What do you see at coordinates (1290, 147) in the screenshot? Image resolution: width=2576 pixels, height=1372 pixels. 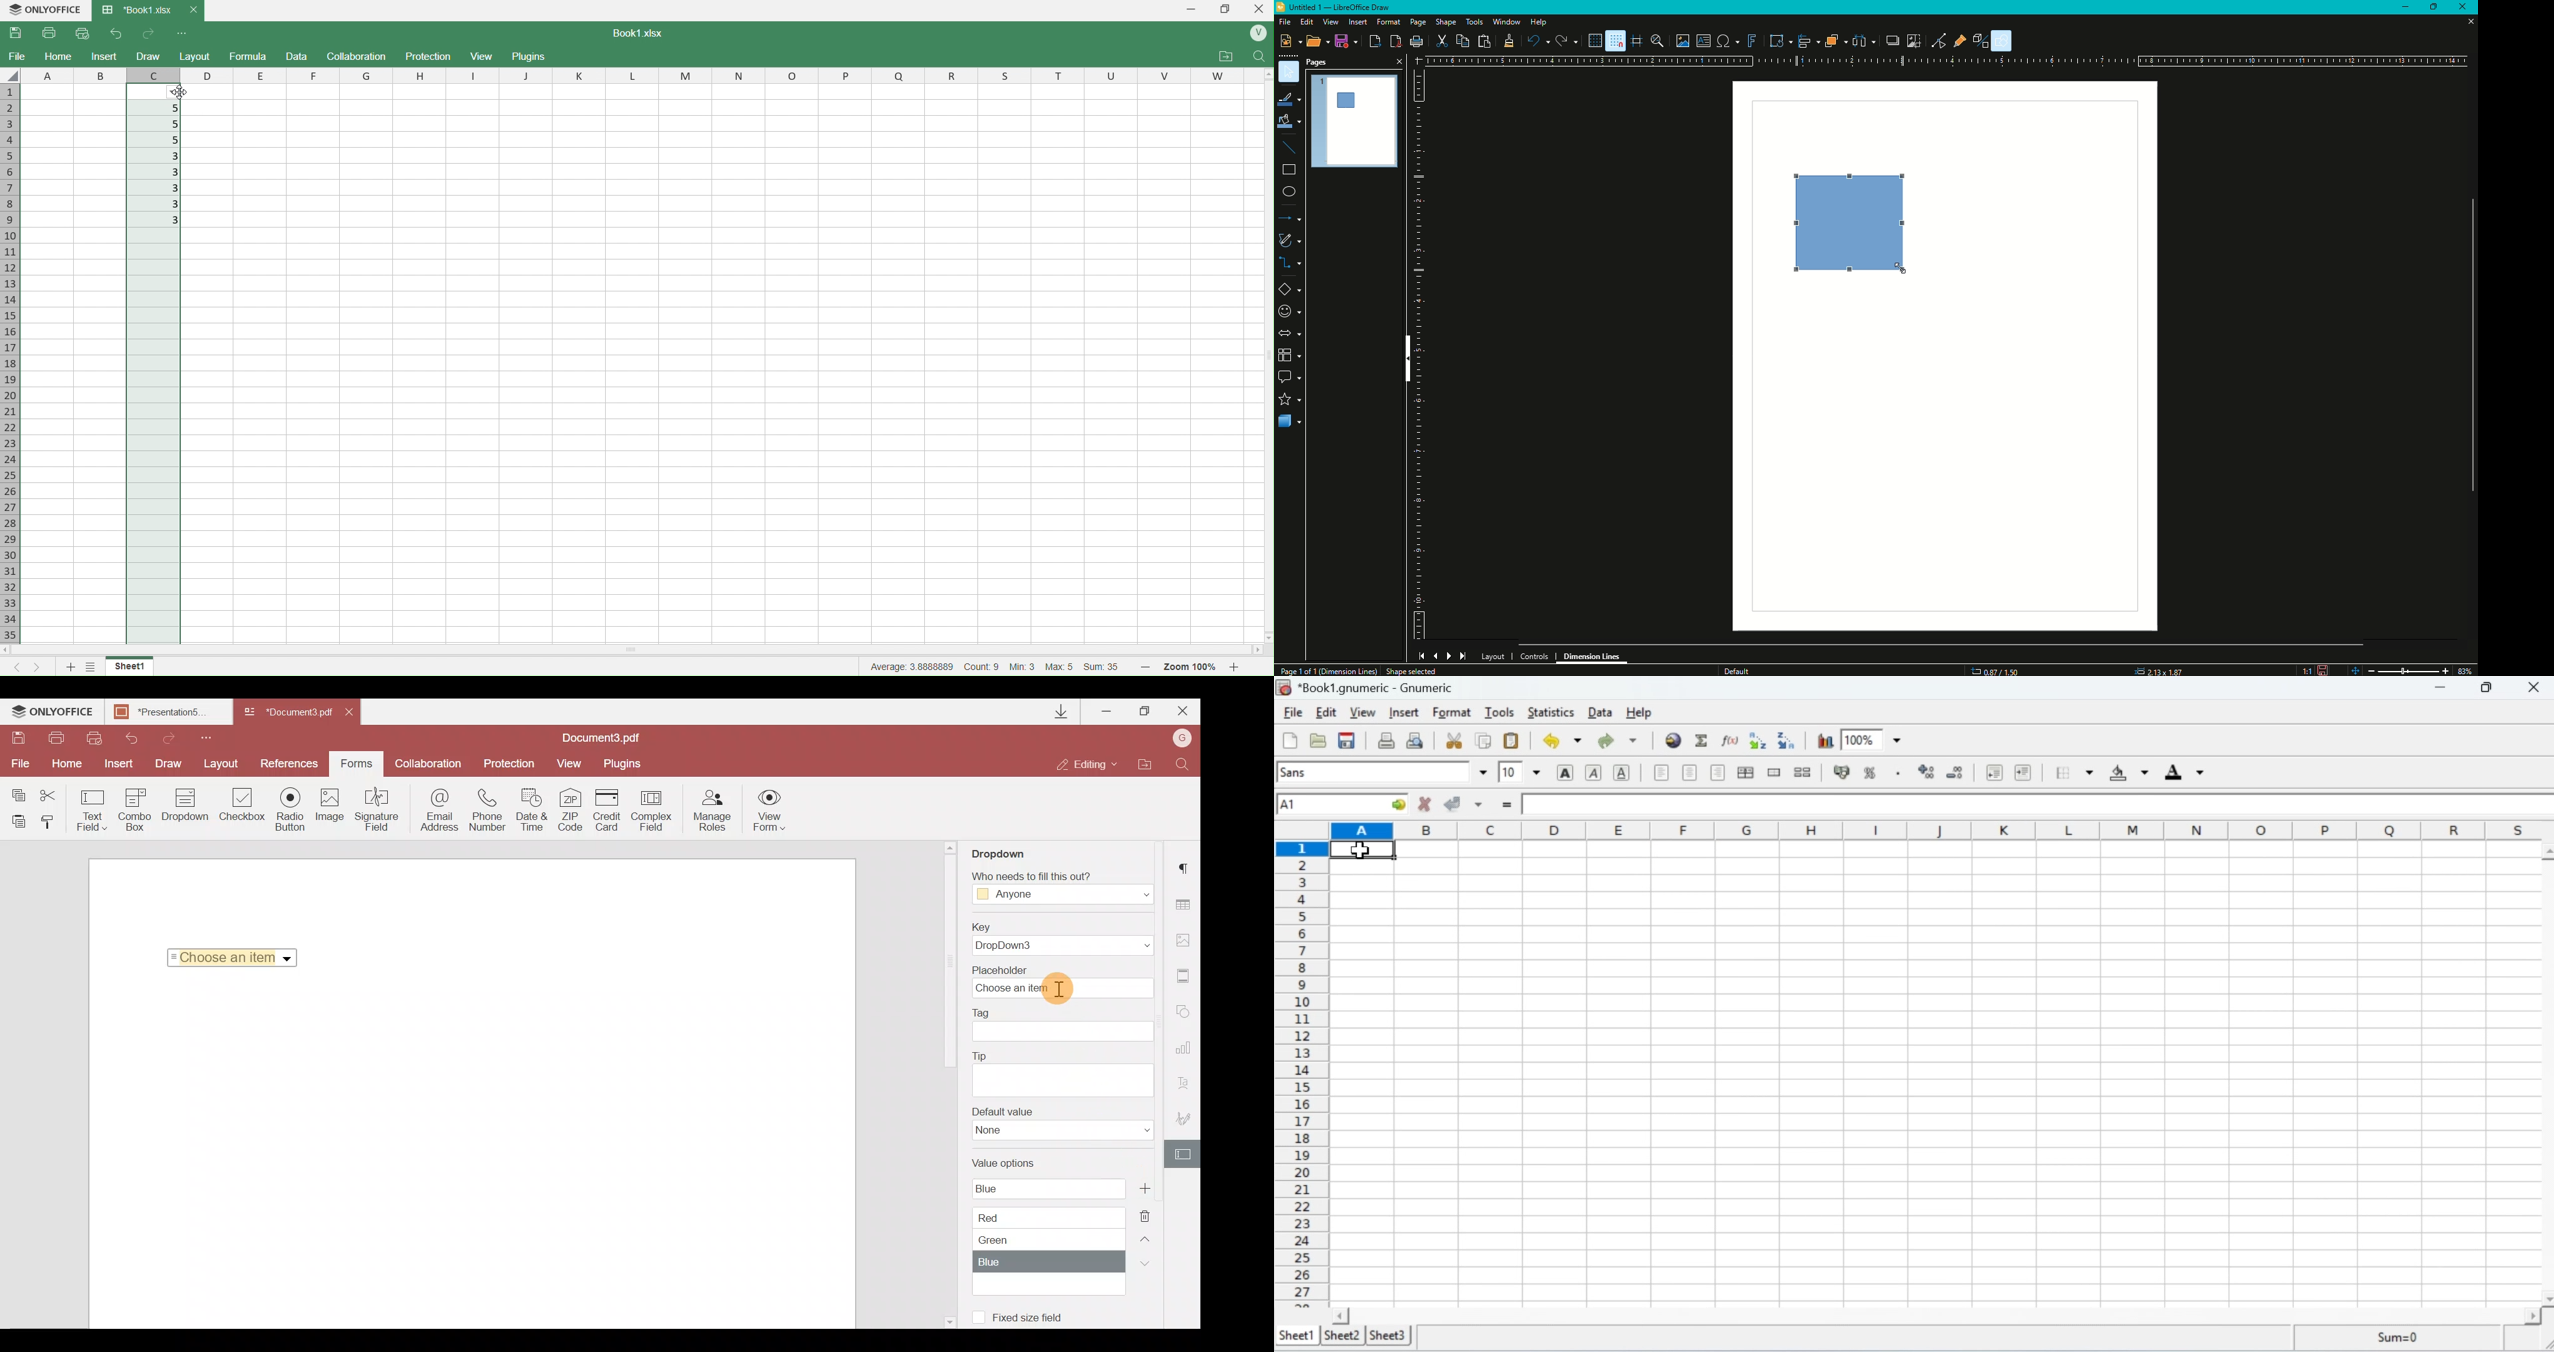 I see `Lines` at bounding box center [1290, 147].